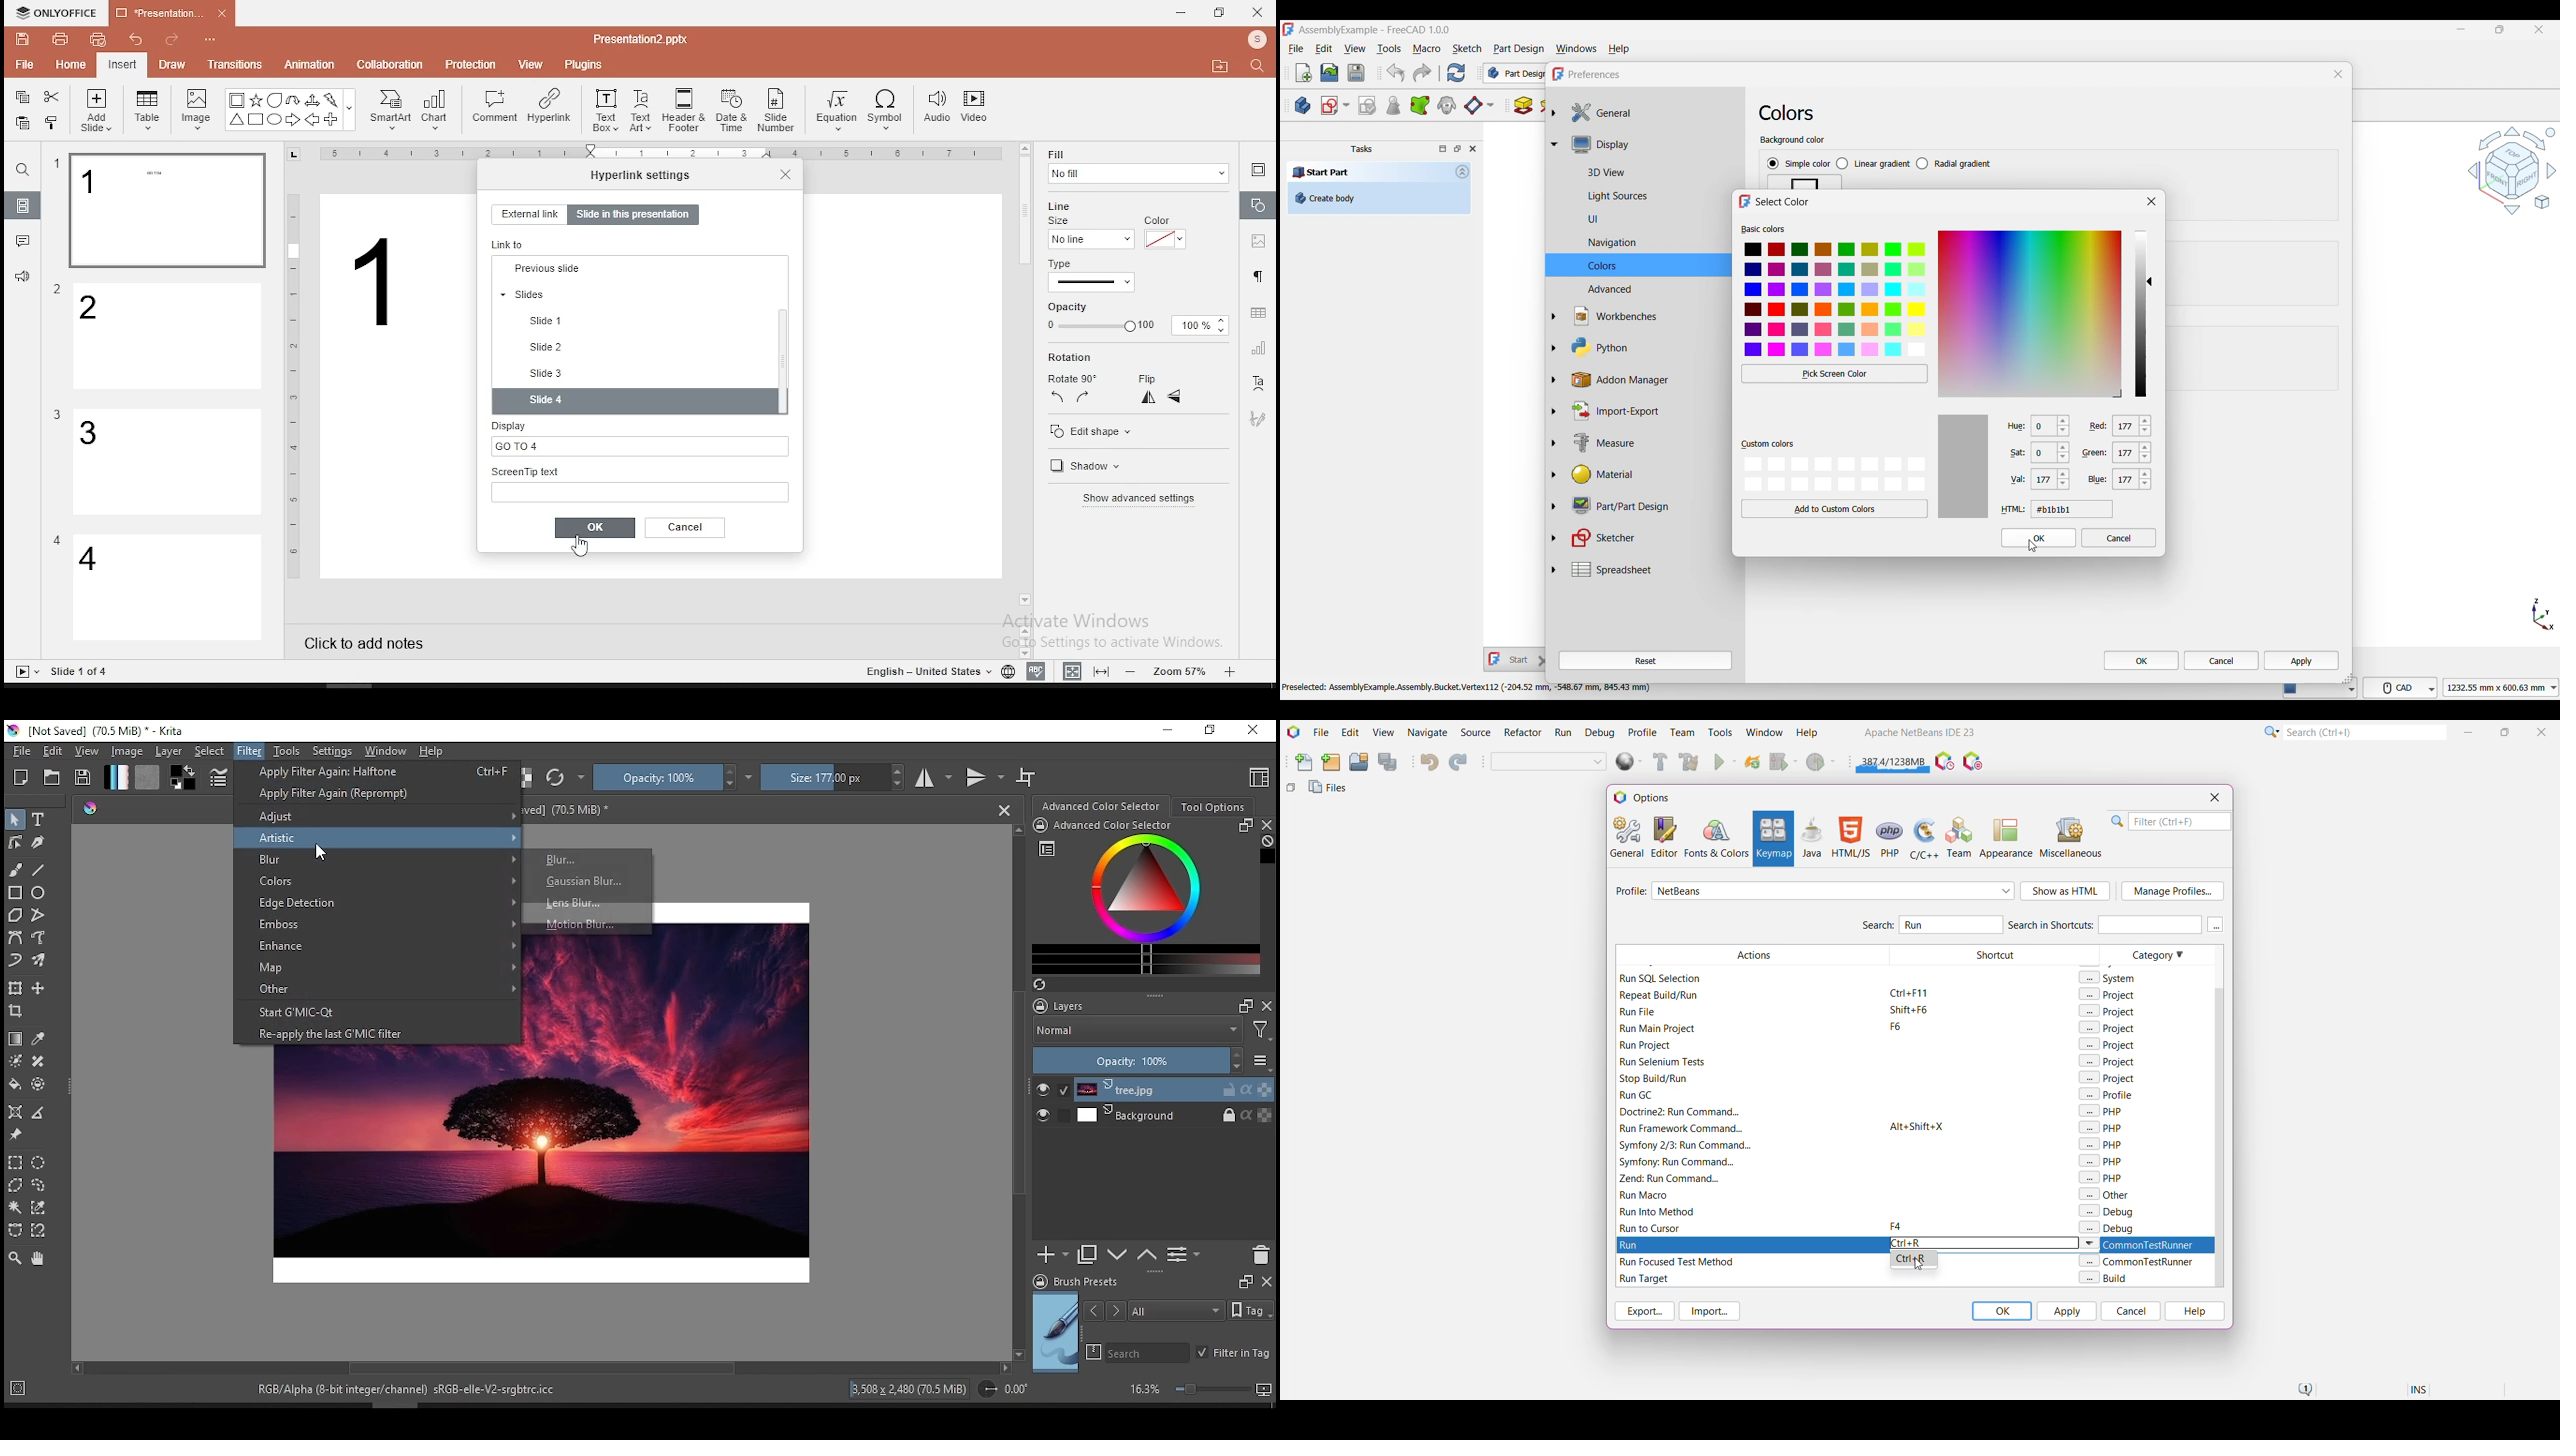 The image size is (2576, 1456). I want to click on layer 1, so click(1172, 1089).